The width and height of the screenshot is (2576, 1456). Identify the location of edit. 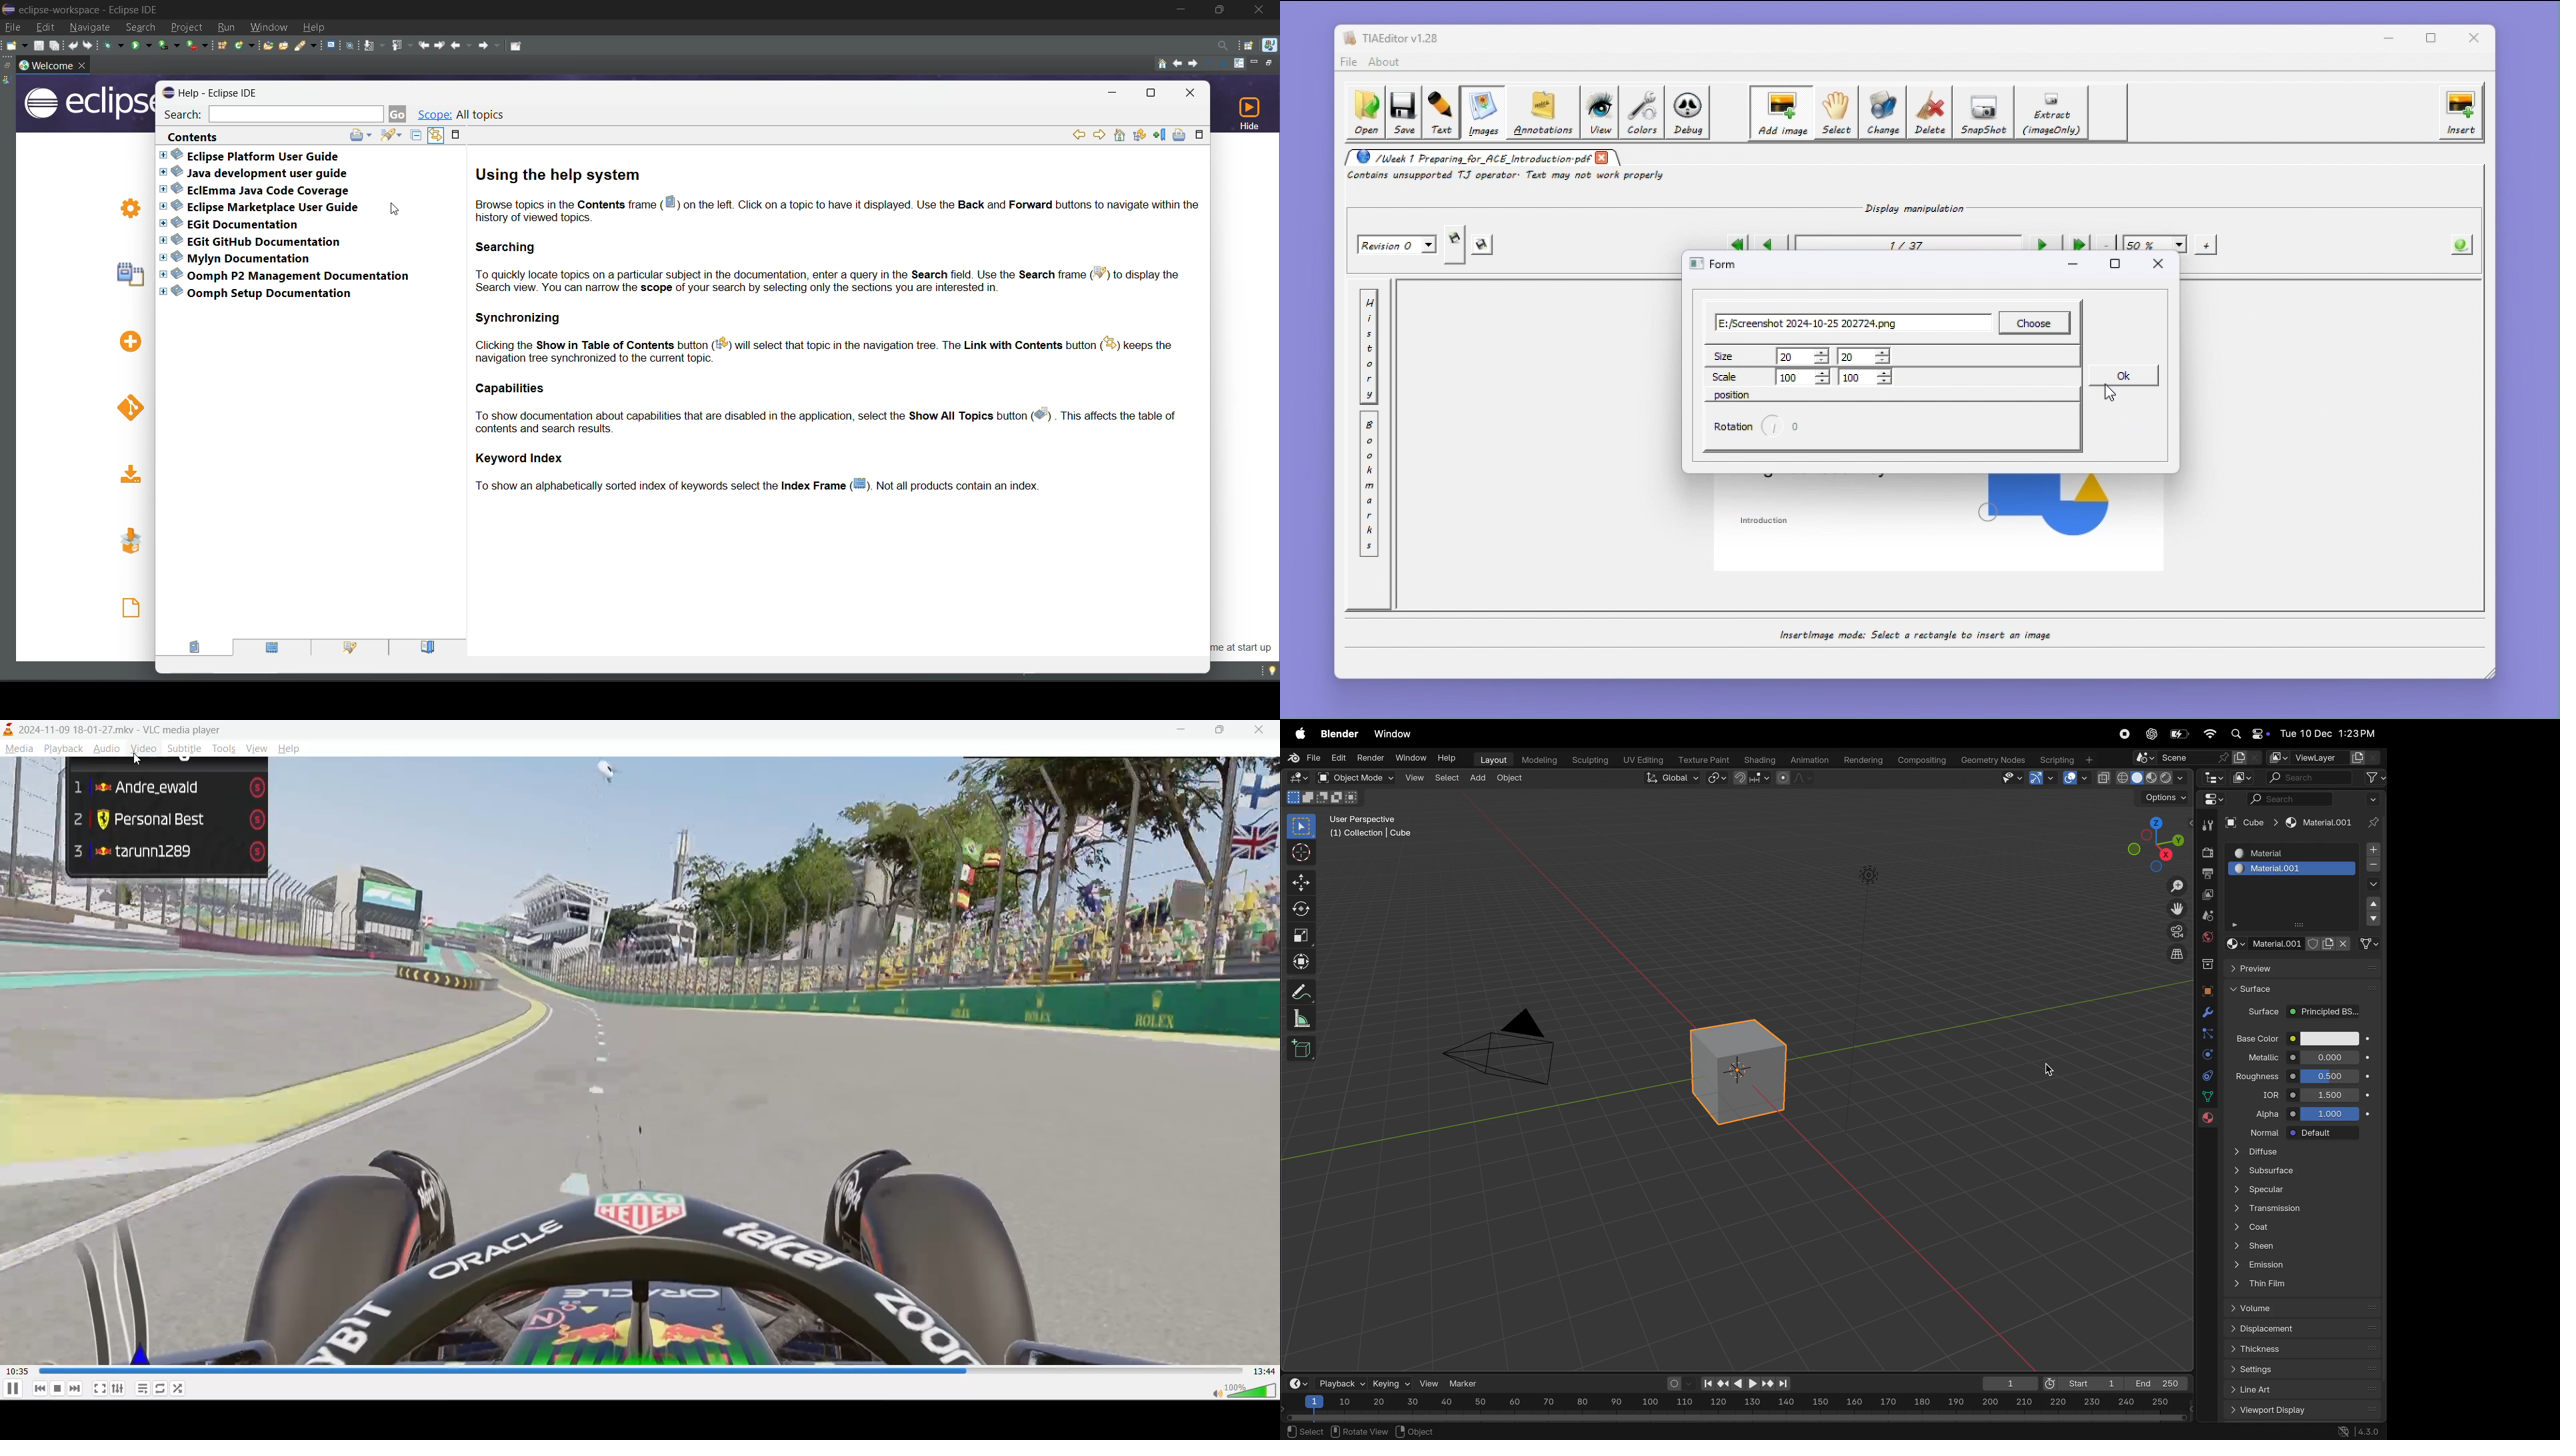
(48, 28).